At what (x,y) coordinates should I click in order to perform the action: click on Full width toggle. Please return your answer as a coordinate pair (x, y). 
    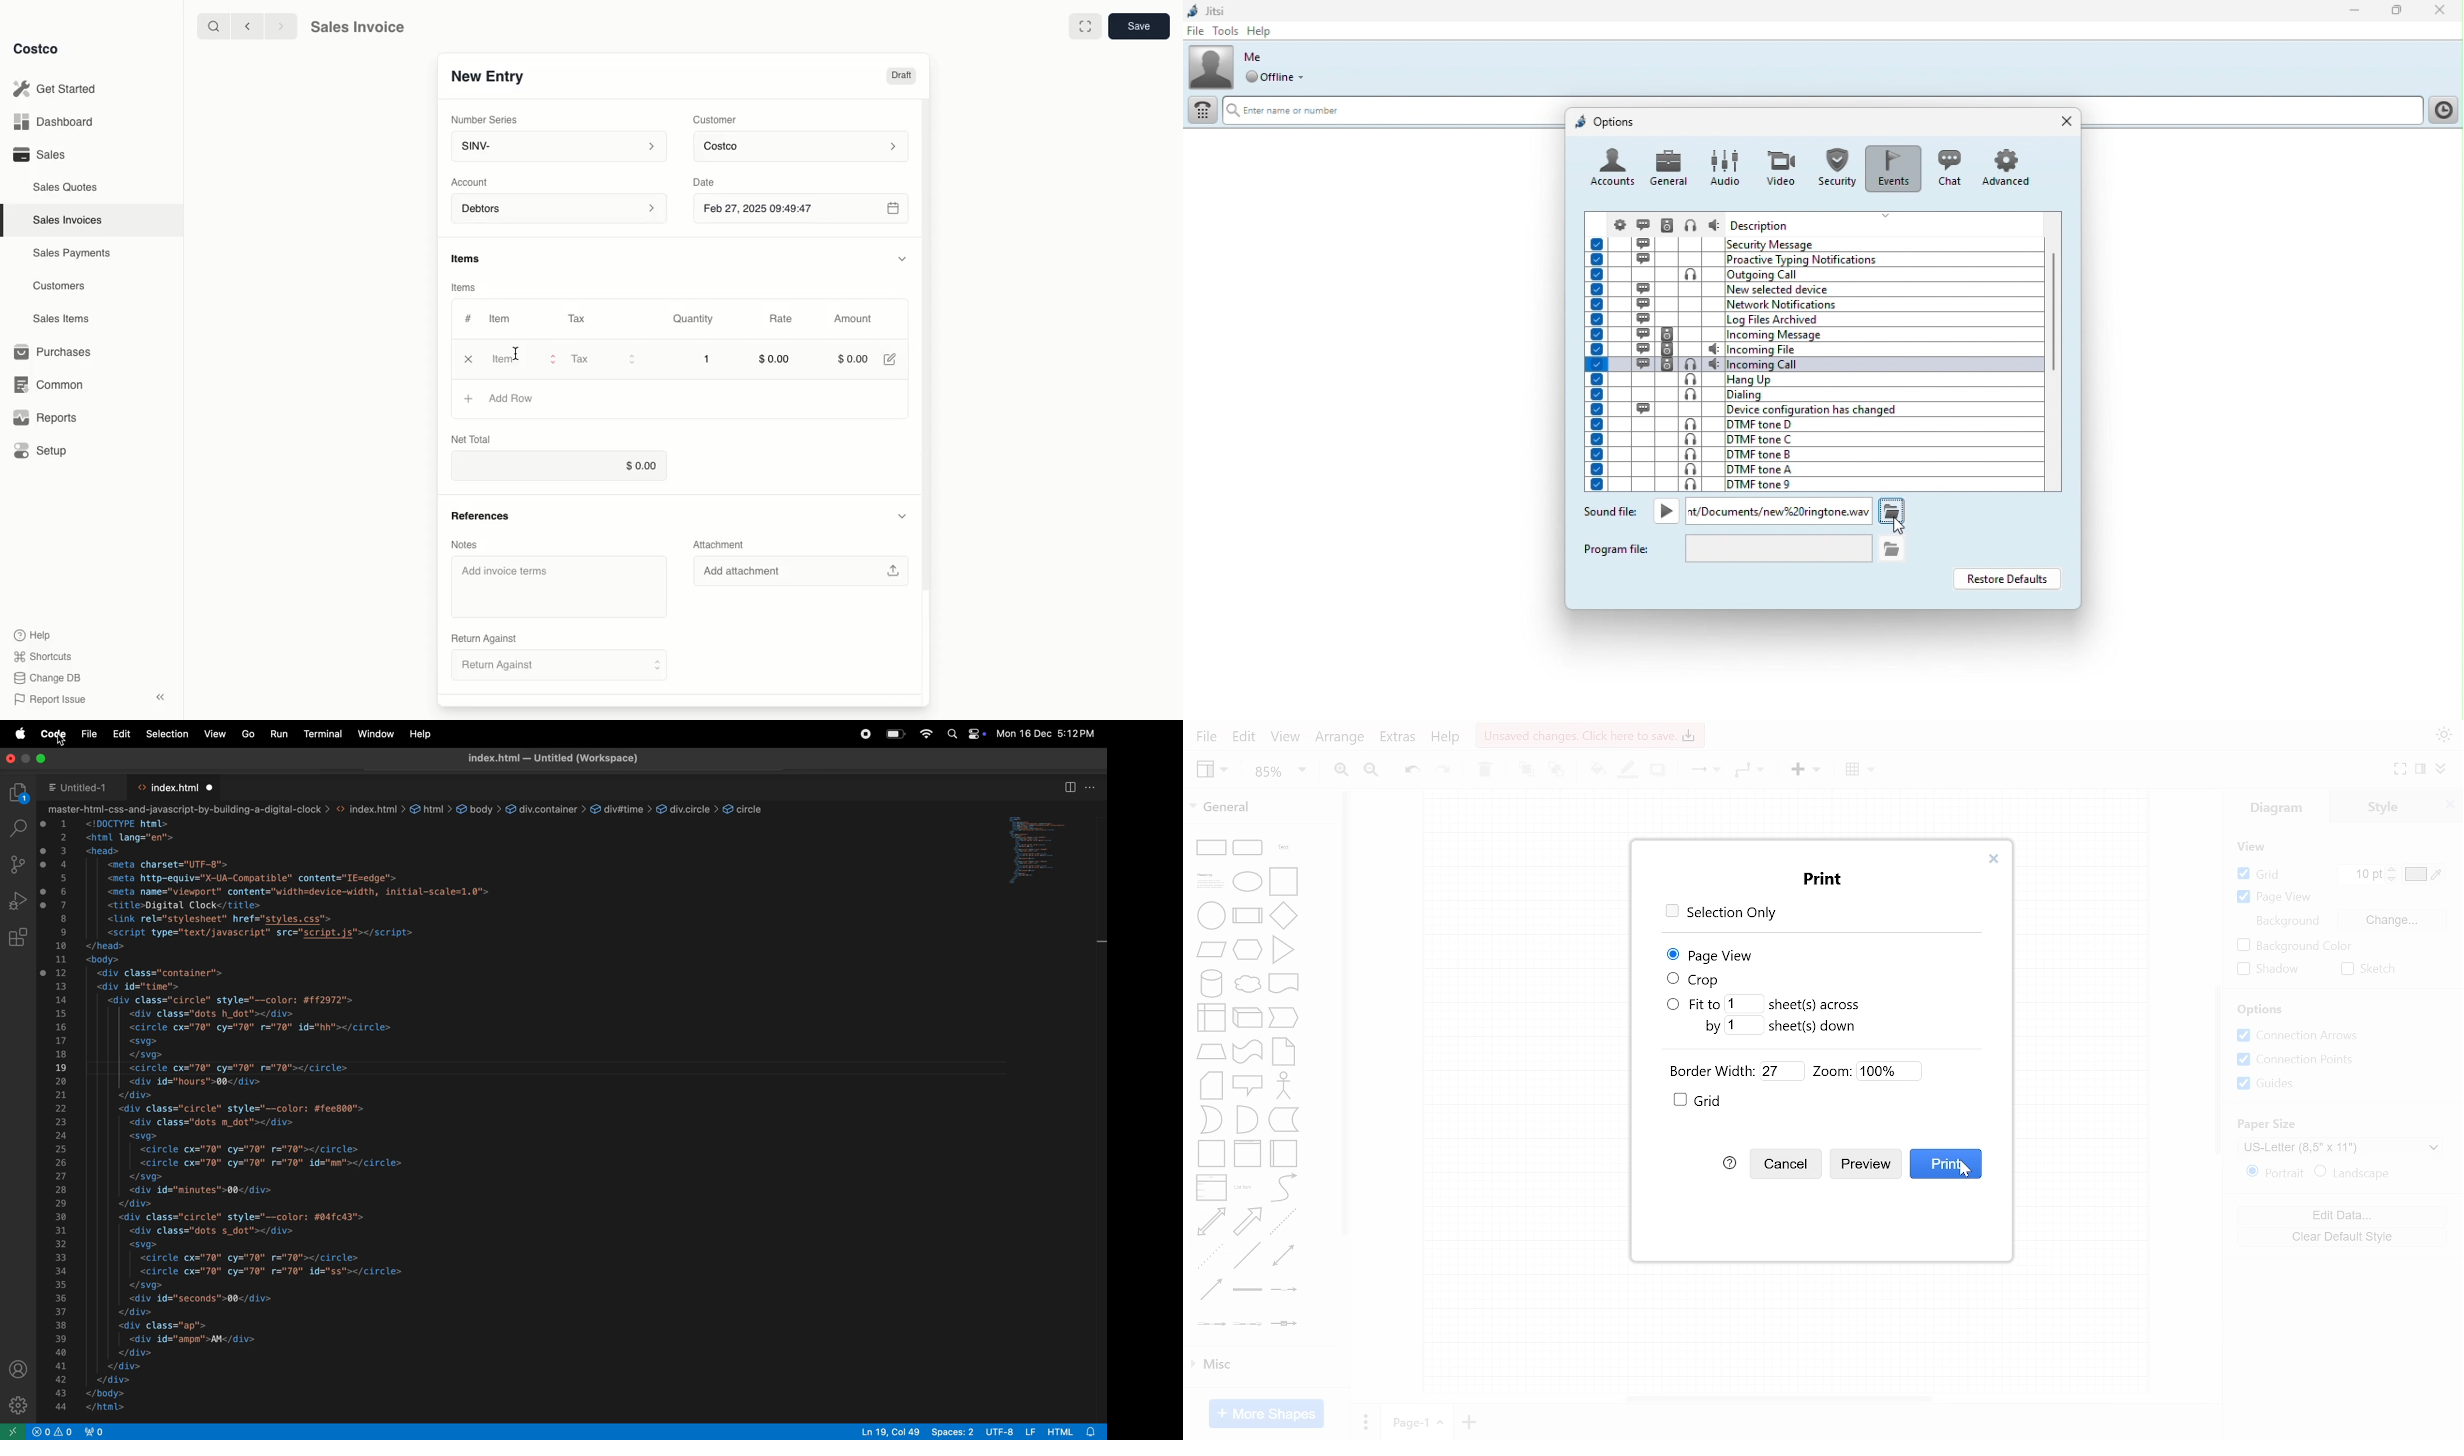
    Looking at the image, I should click on (1085, 26).